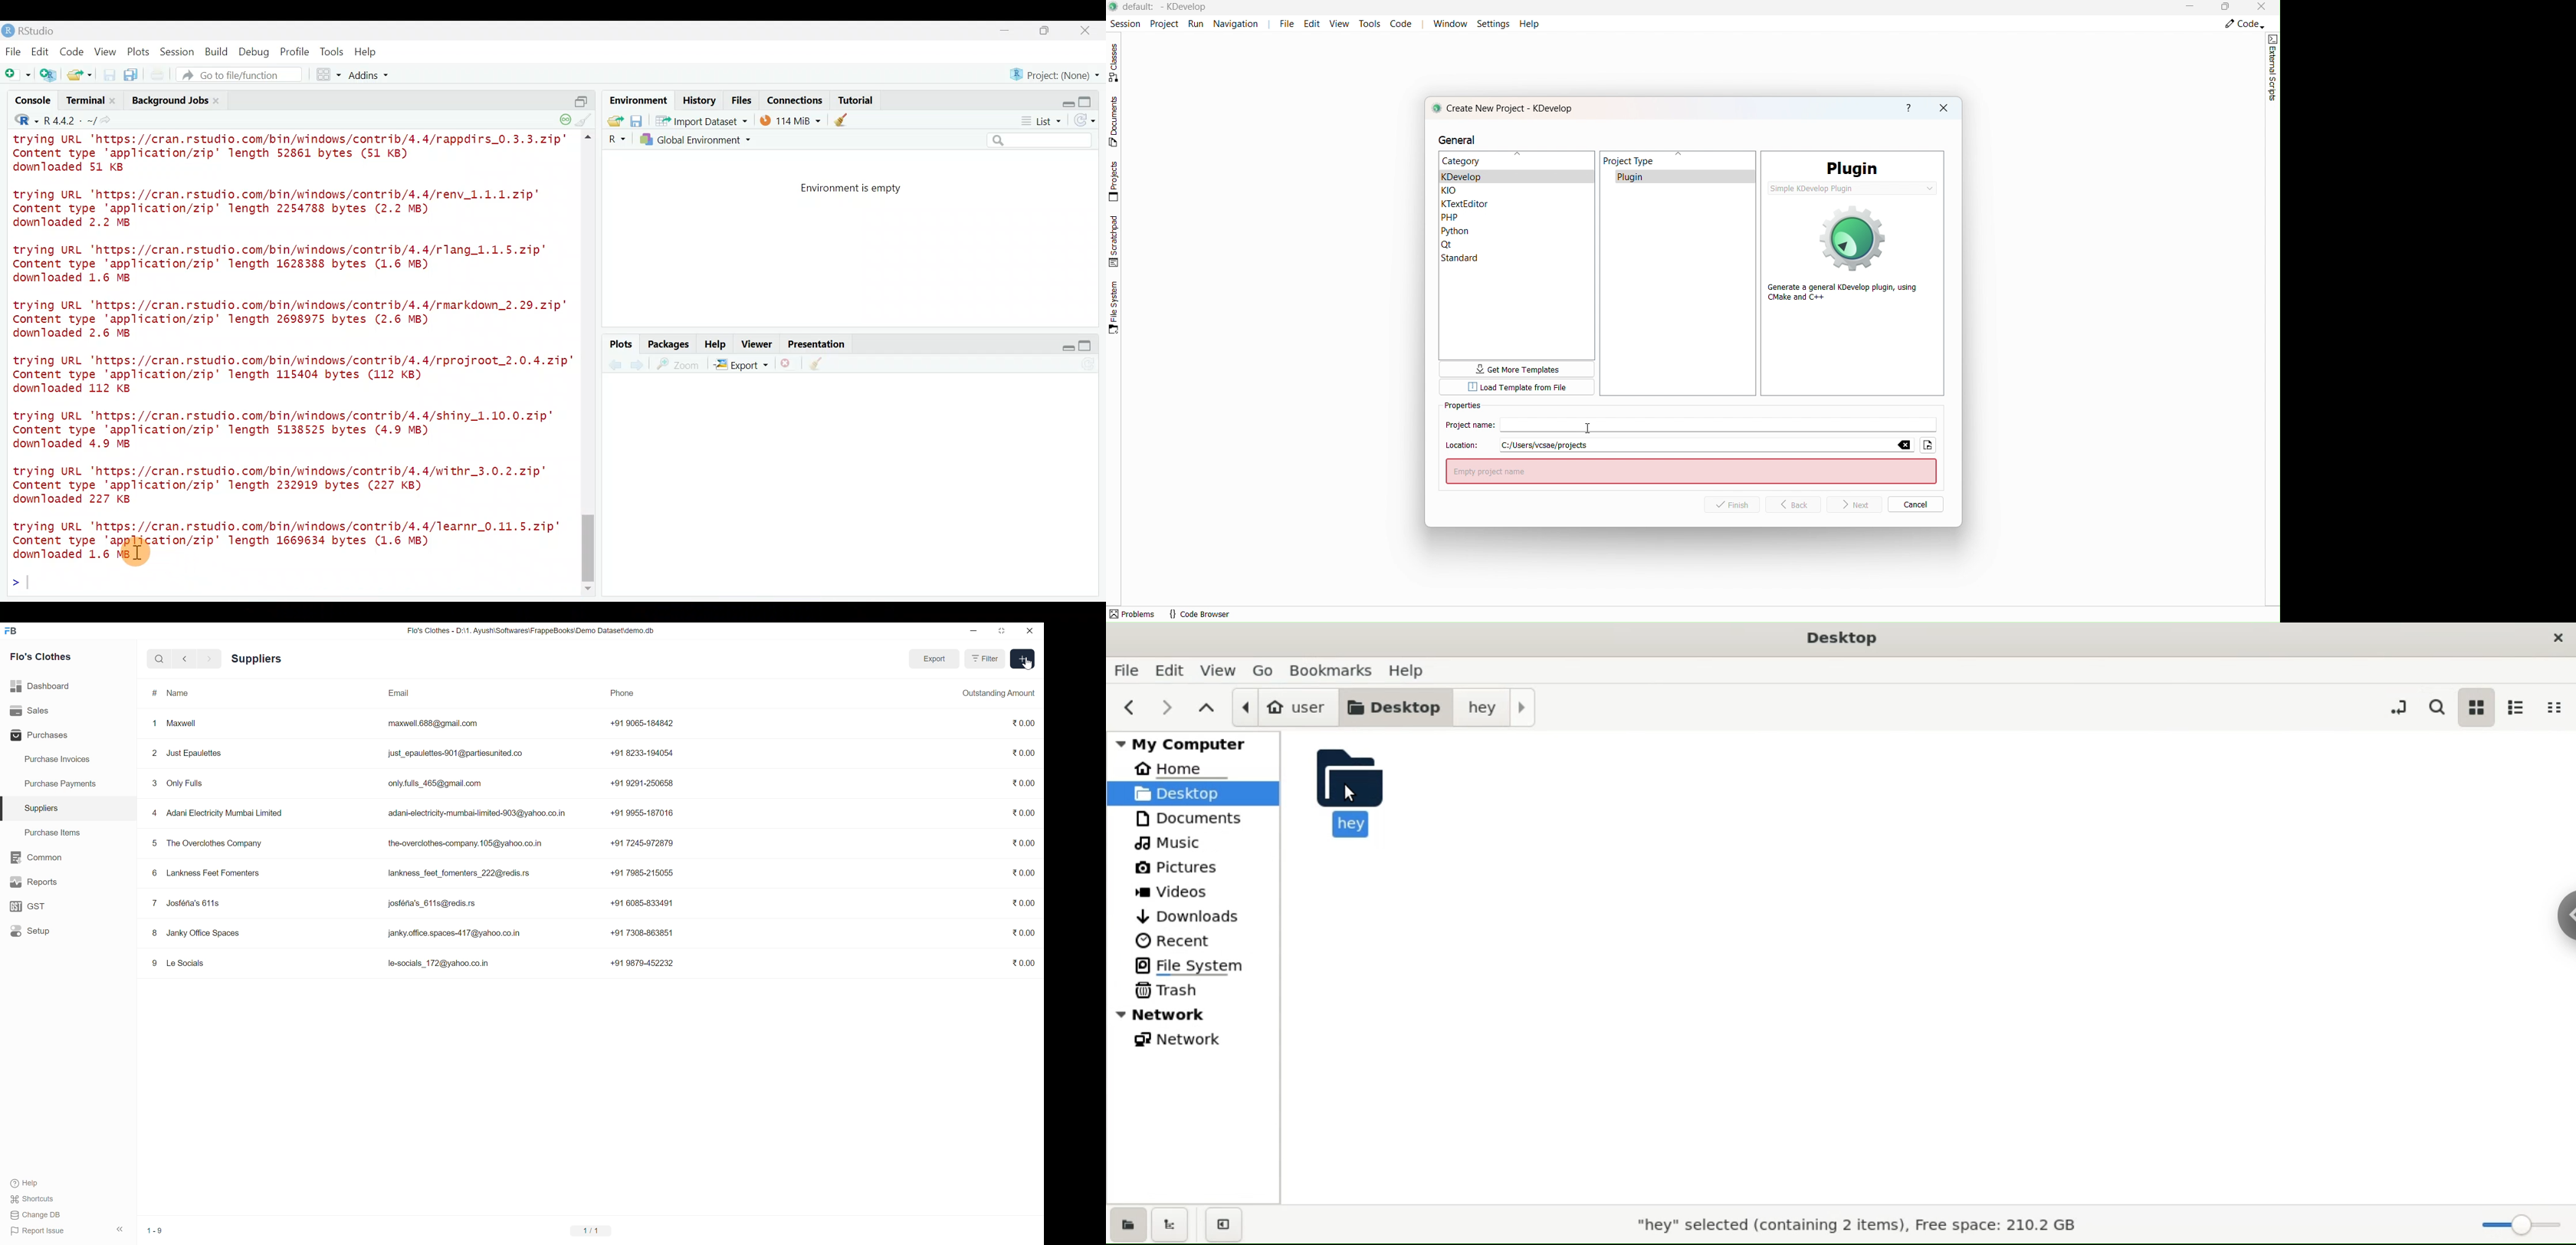 The image size is (2576, 1260). I want to click on 8 Janky Office Spaces, so click(195, 933).